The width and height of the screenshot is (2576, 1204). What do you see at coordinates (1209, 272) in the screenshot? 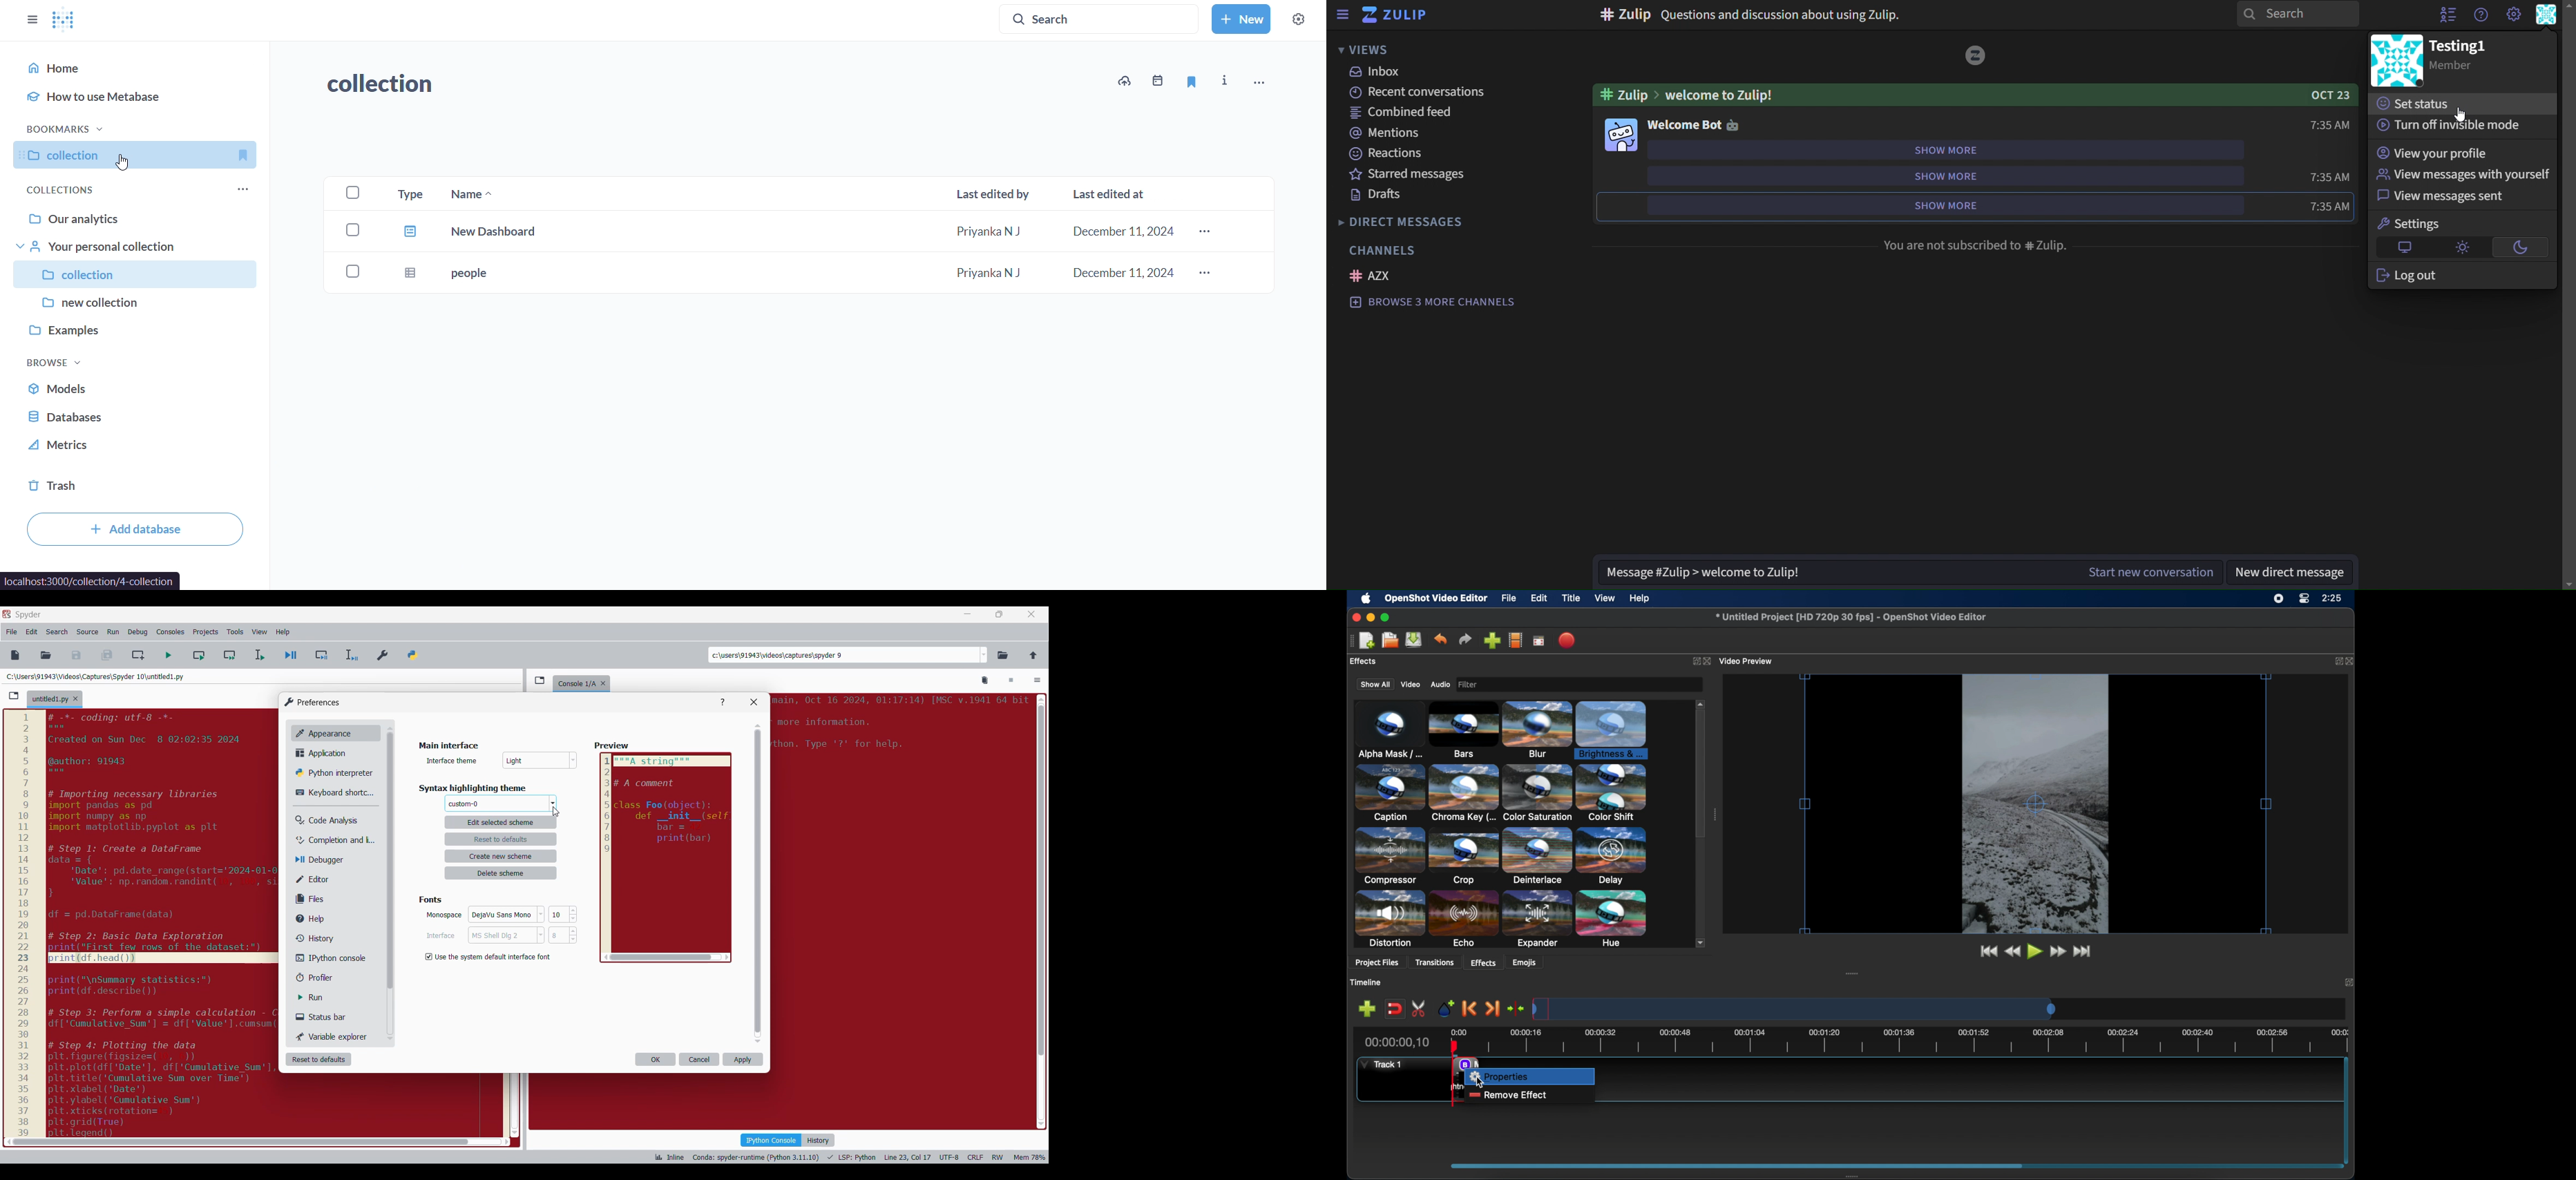
I see `more options` at bounding box center [1209, 272].